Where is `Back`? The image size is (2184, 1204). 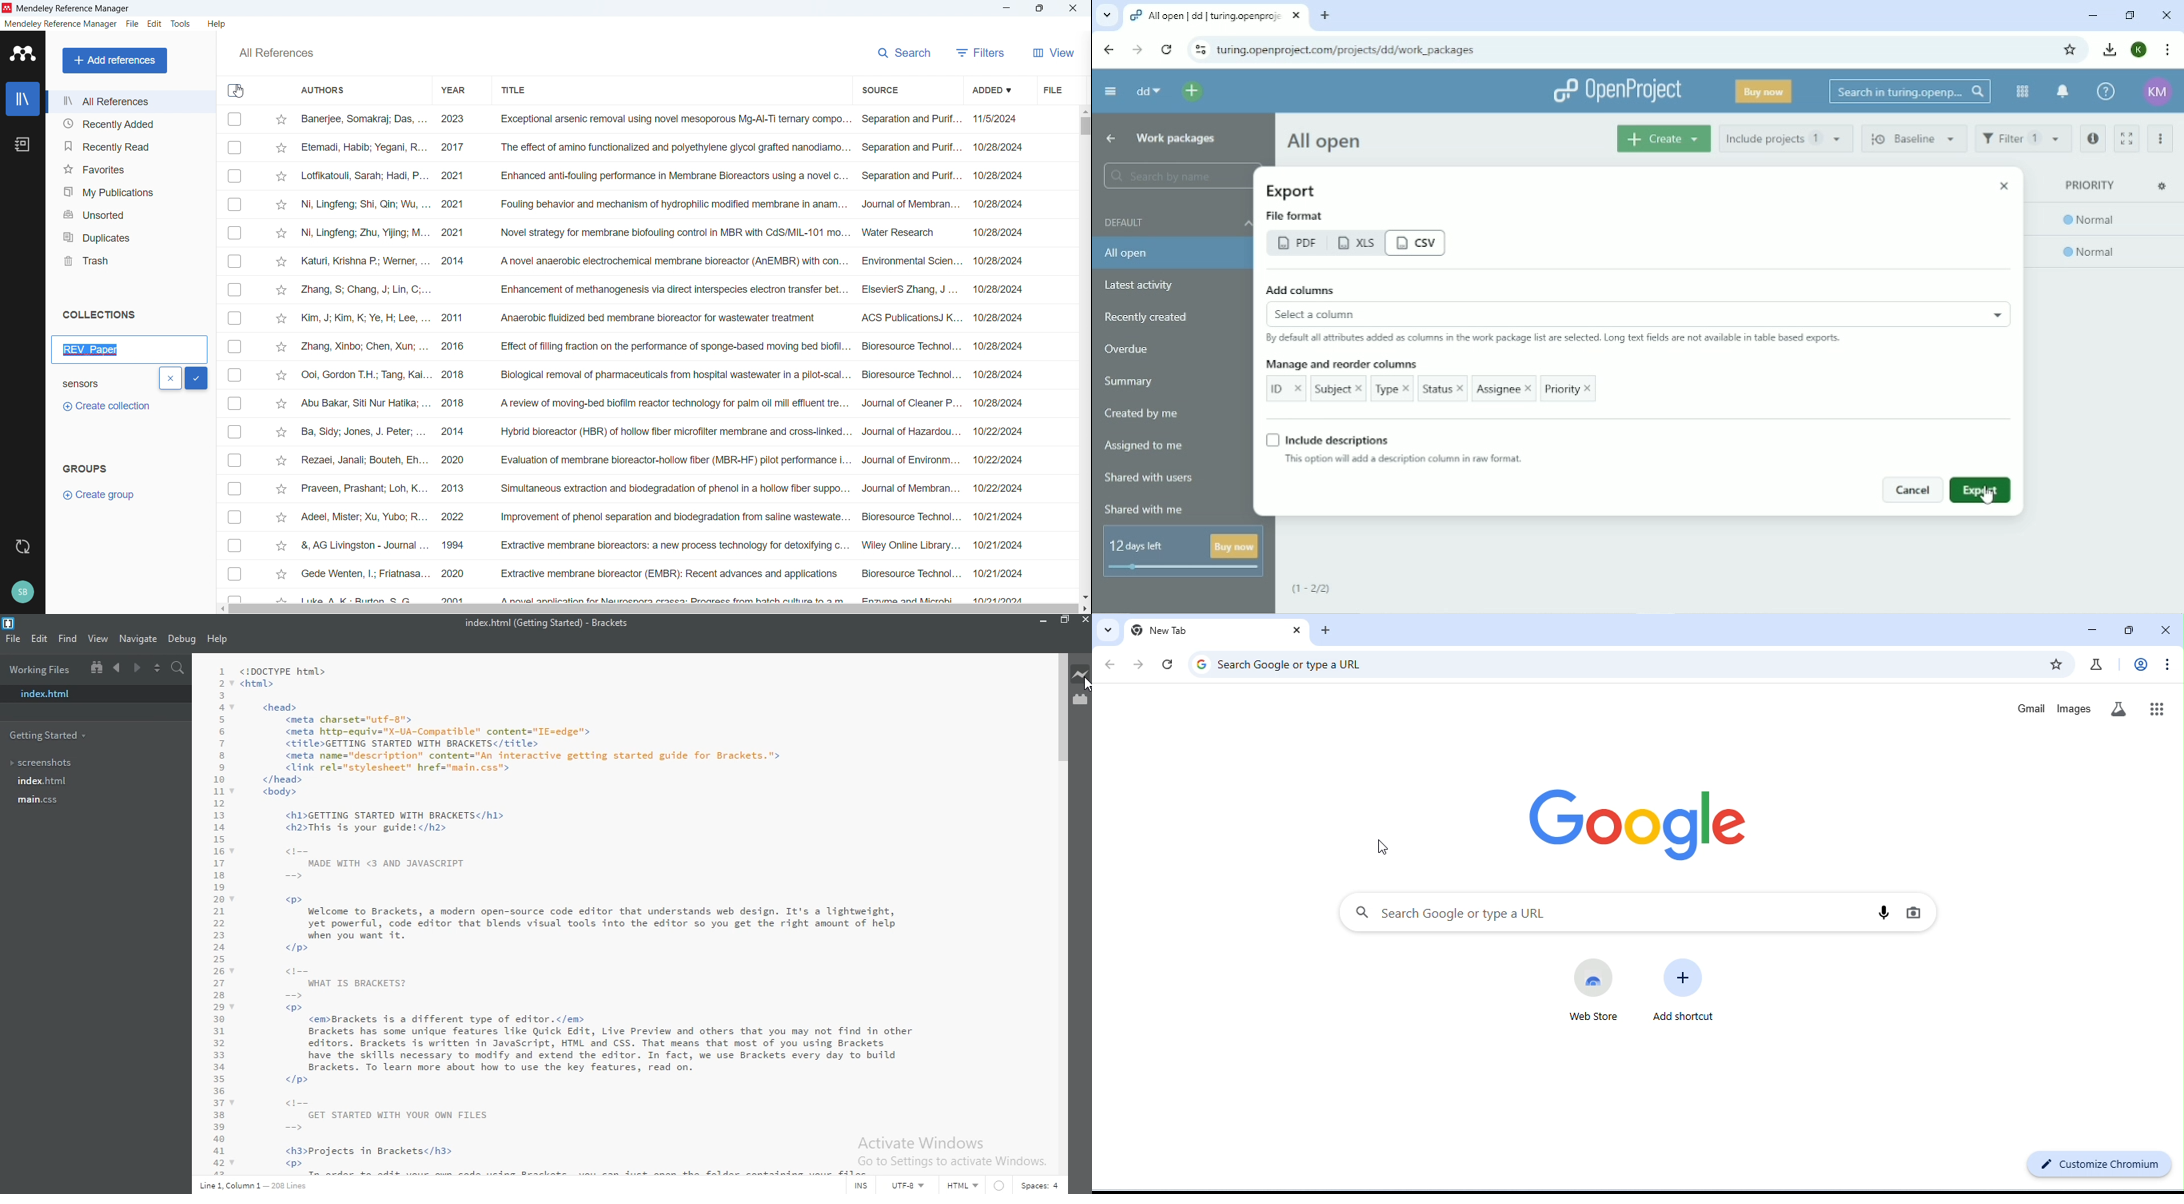 Back is located at coordinates (1108, 50).